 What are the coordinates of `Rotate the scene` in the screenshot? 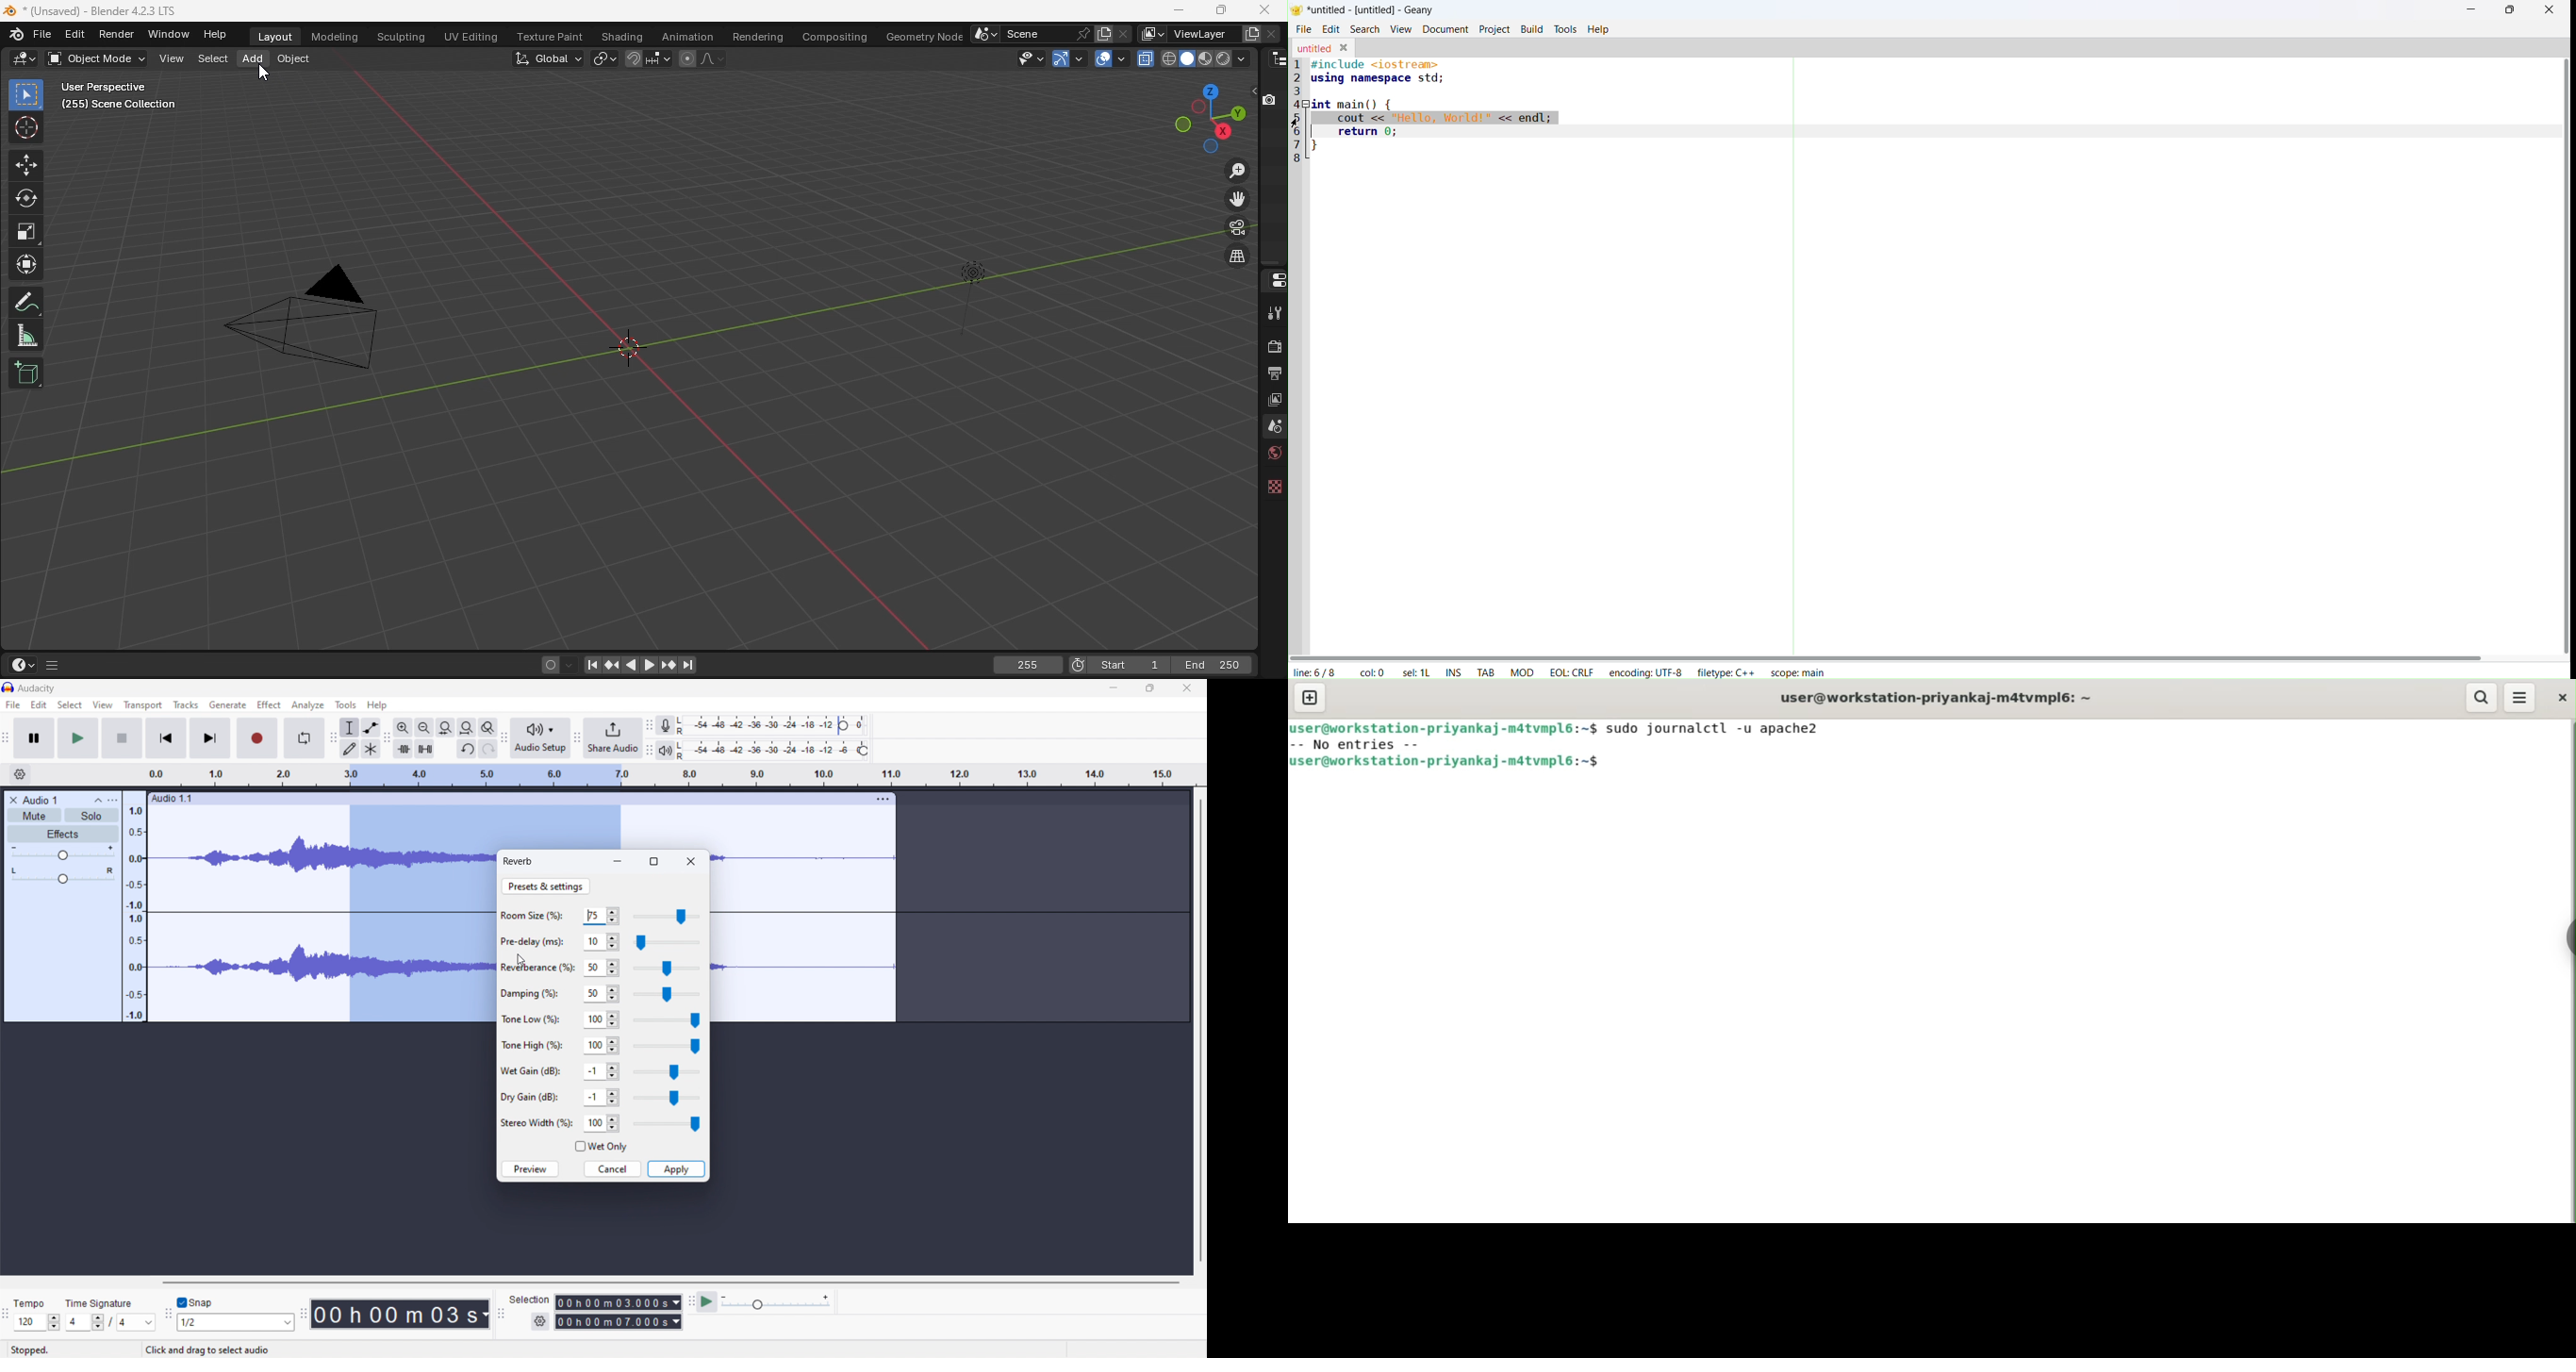 It's located at (1225, 131).